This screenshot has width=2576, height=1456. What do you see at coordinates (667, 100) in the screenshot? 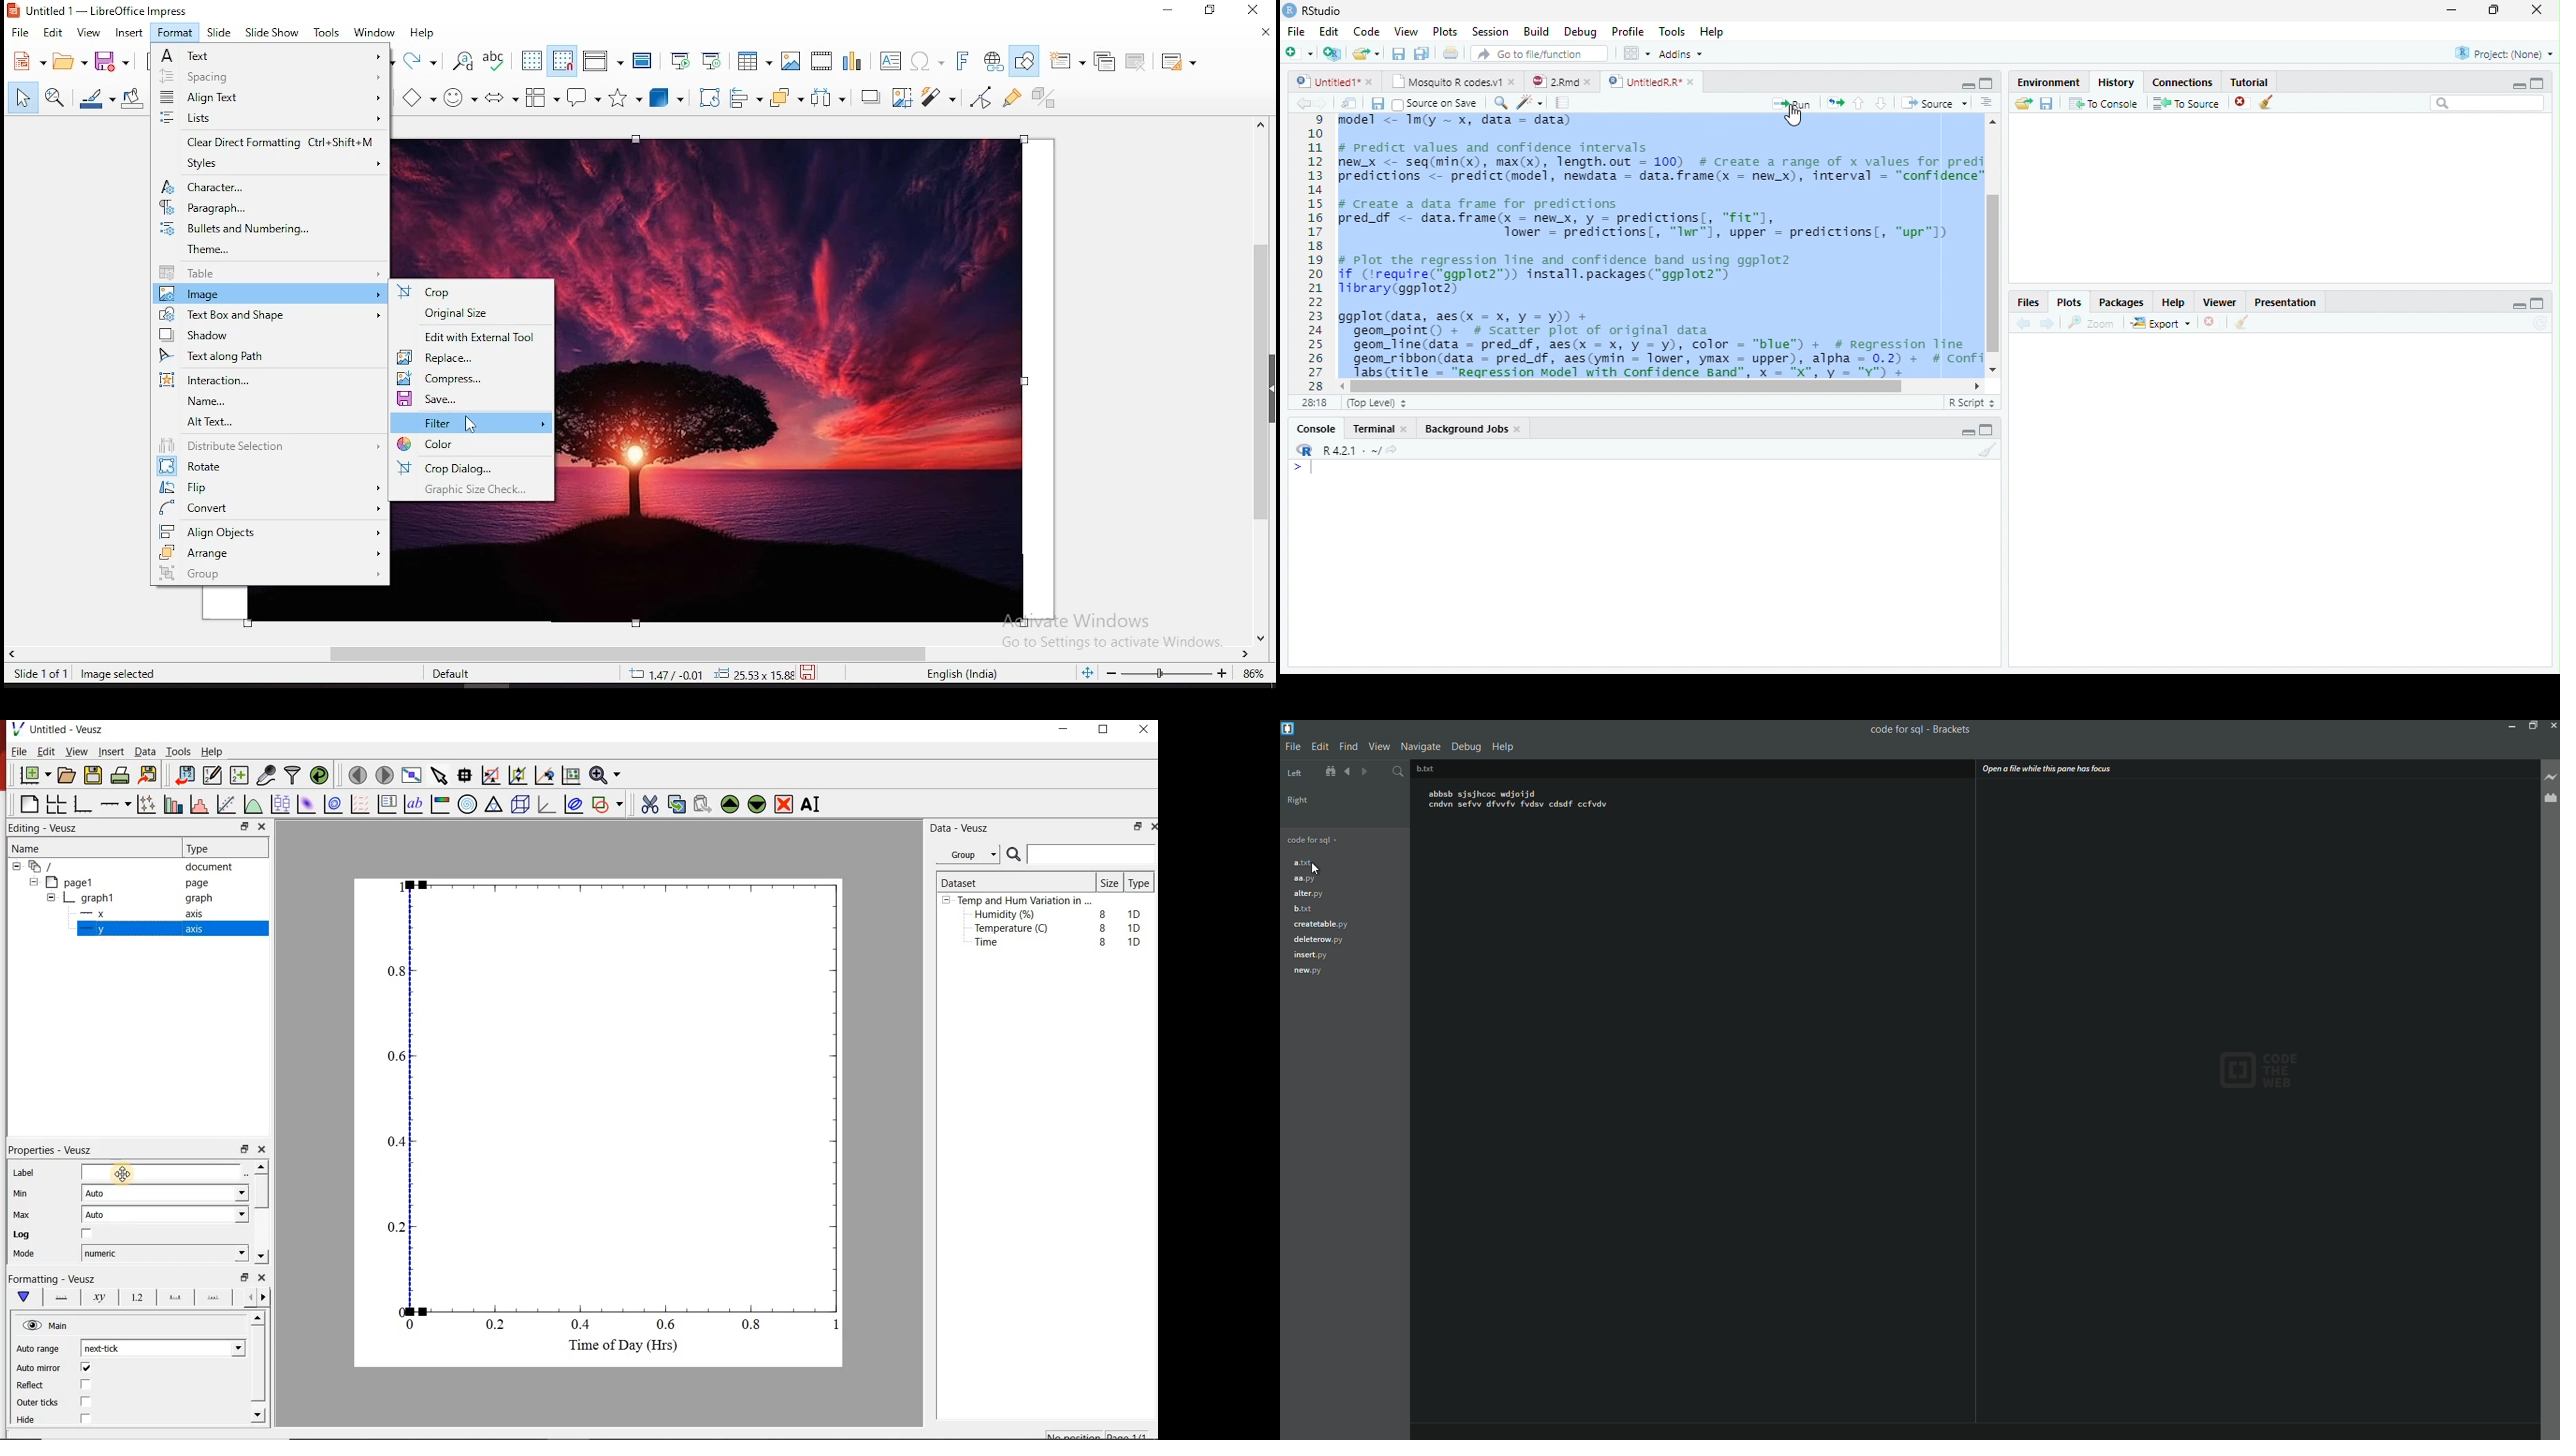
I see `3D shapes` at bounding box center [667, 100].